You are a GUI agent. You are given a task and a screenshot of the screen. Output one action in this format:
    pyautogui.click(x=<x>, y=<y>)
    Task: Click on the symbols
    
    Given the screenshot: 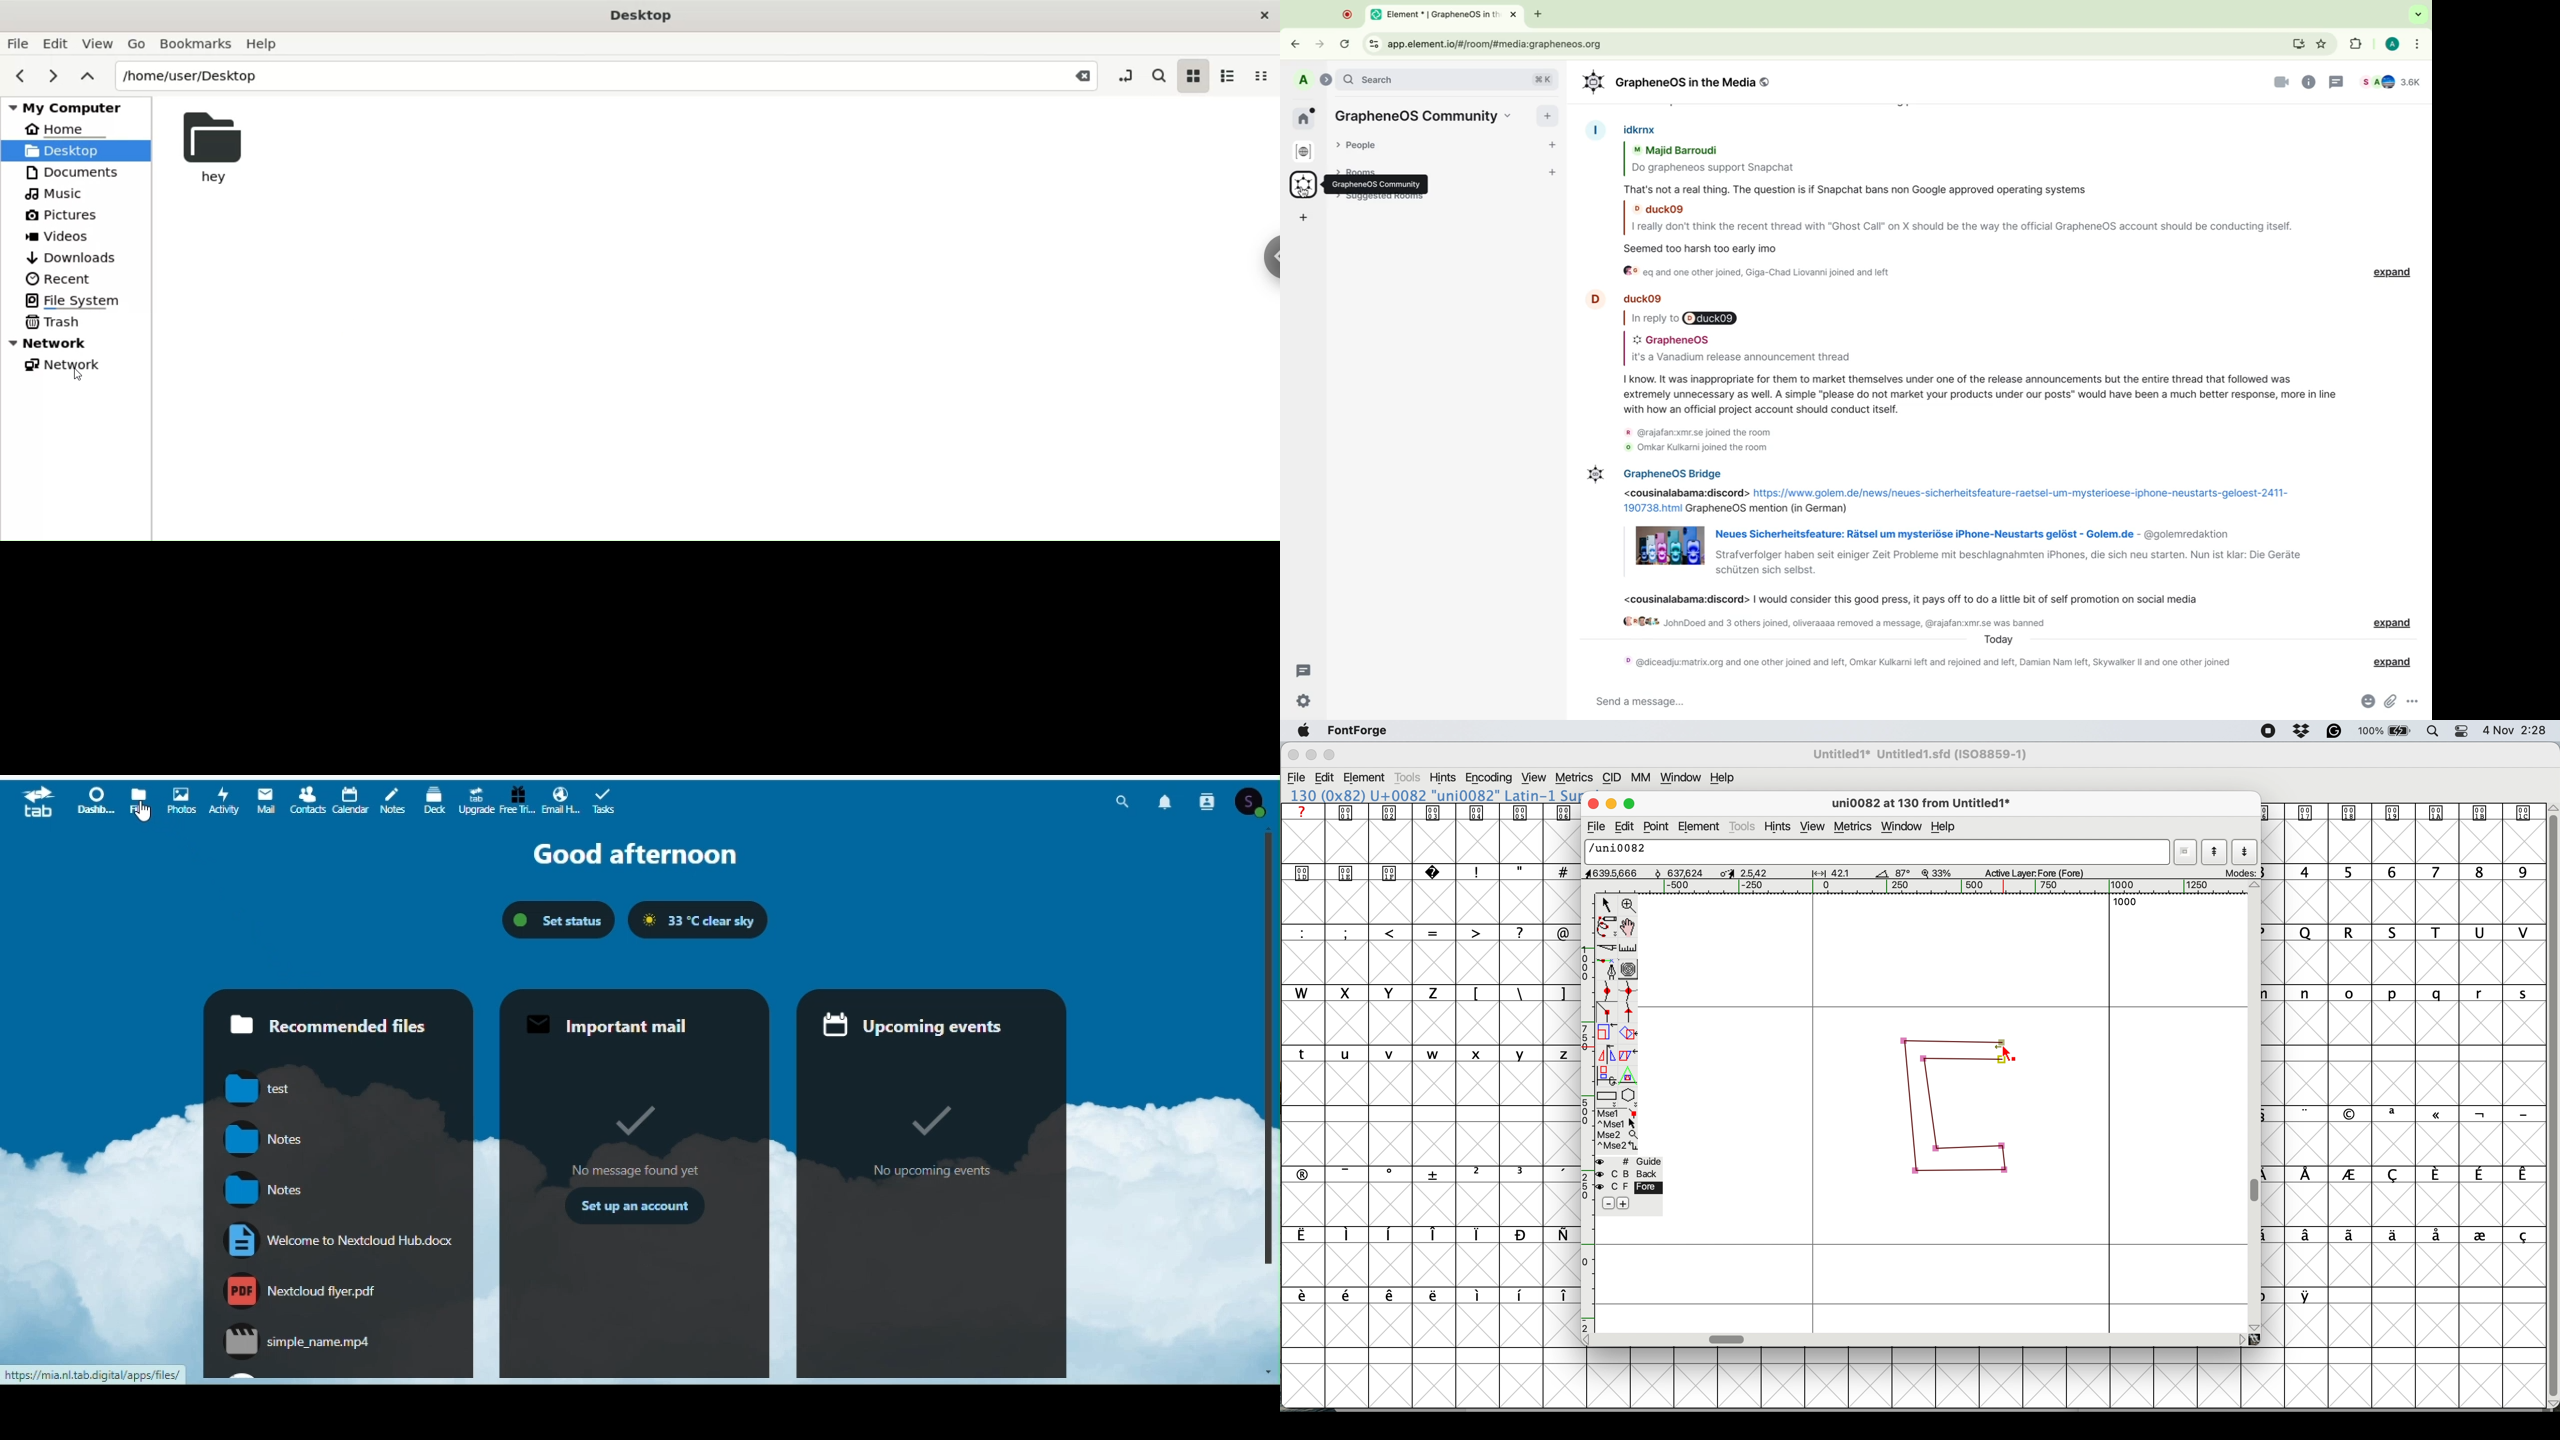 What is the action you would take?
    pyautogui.click(x=1434, y=1296)
    